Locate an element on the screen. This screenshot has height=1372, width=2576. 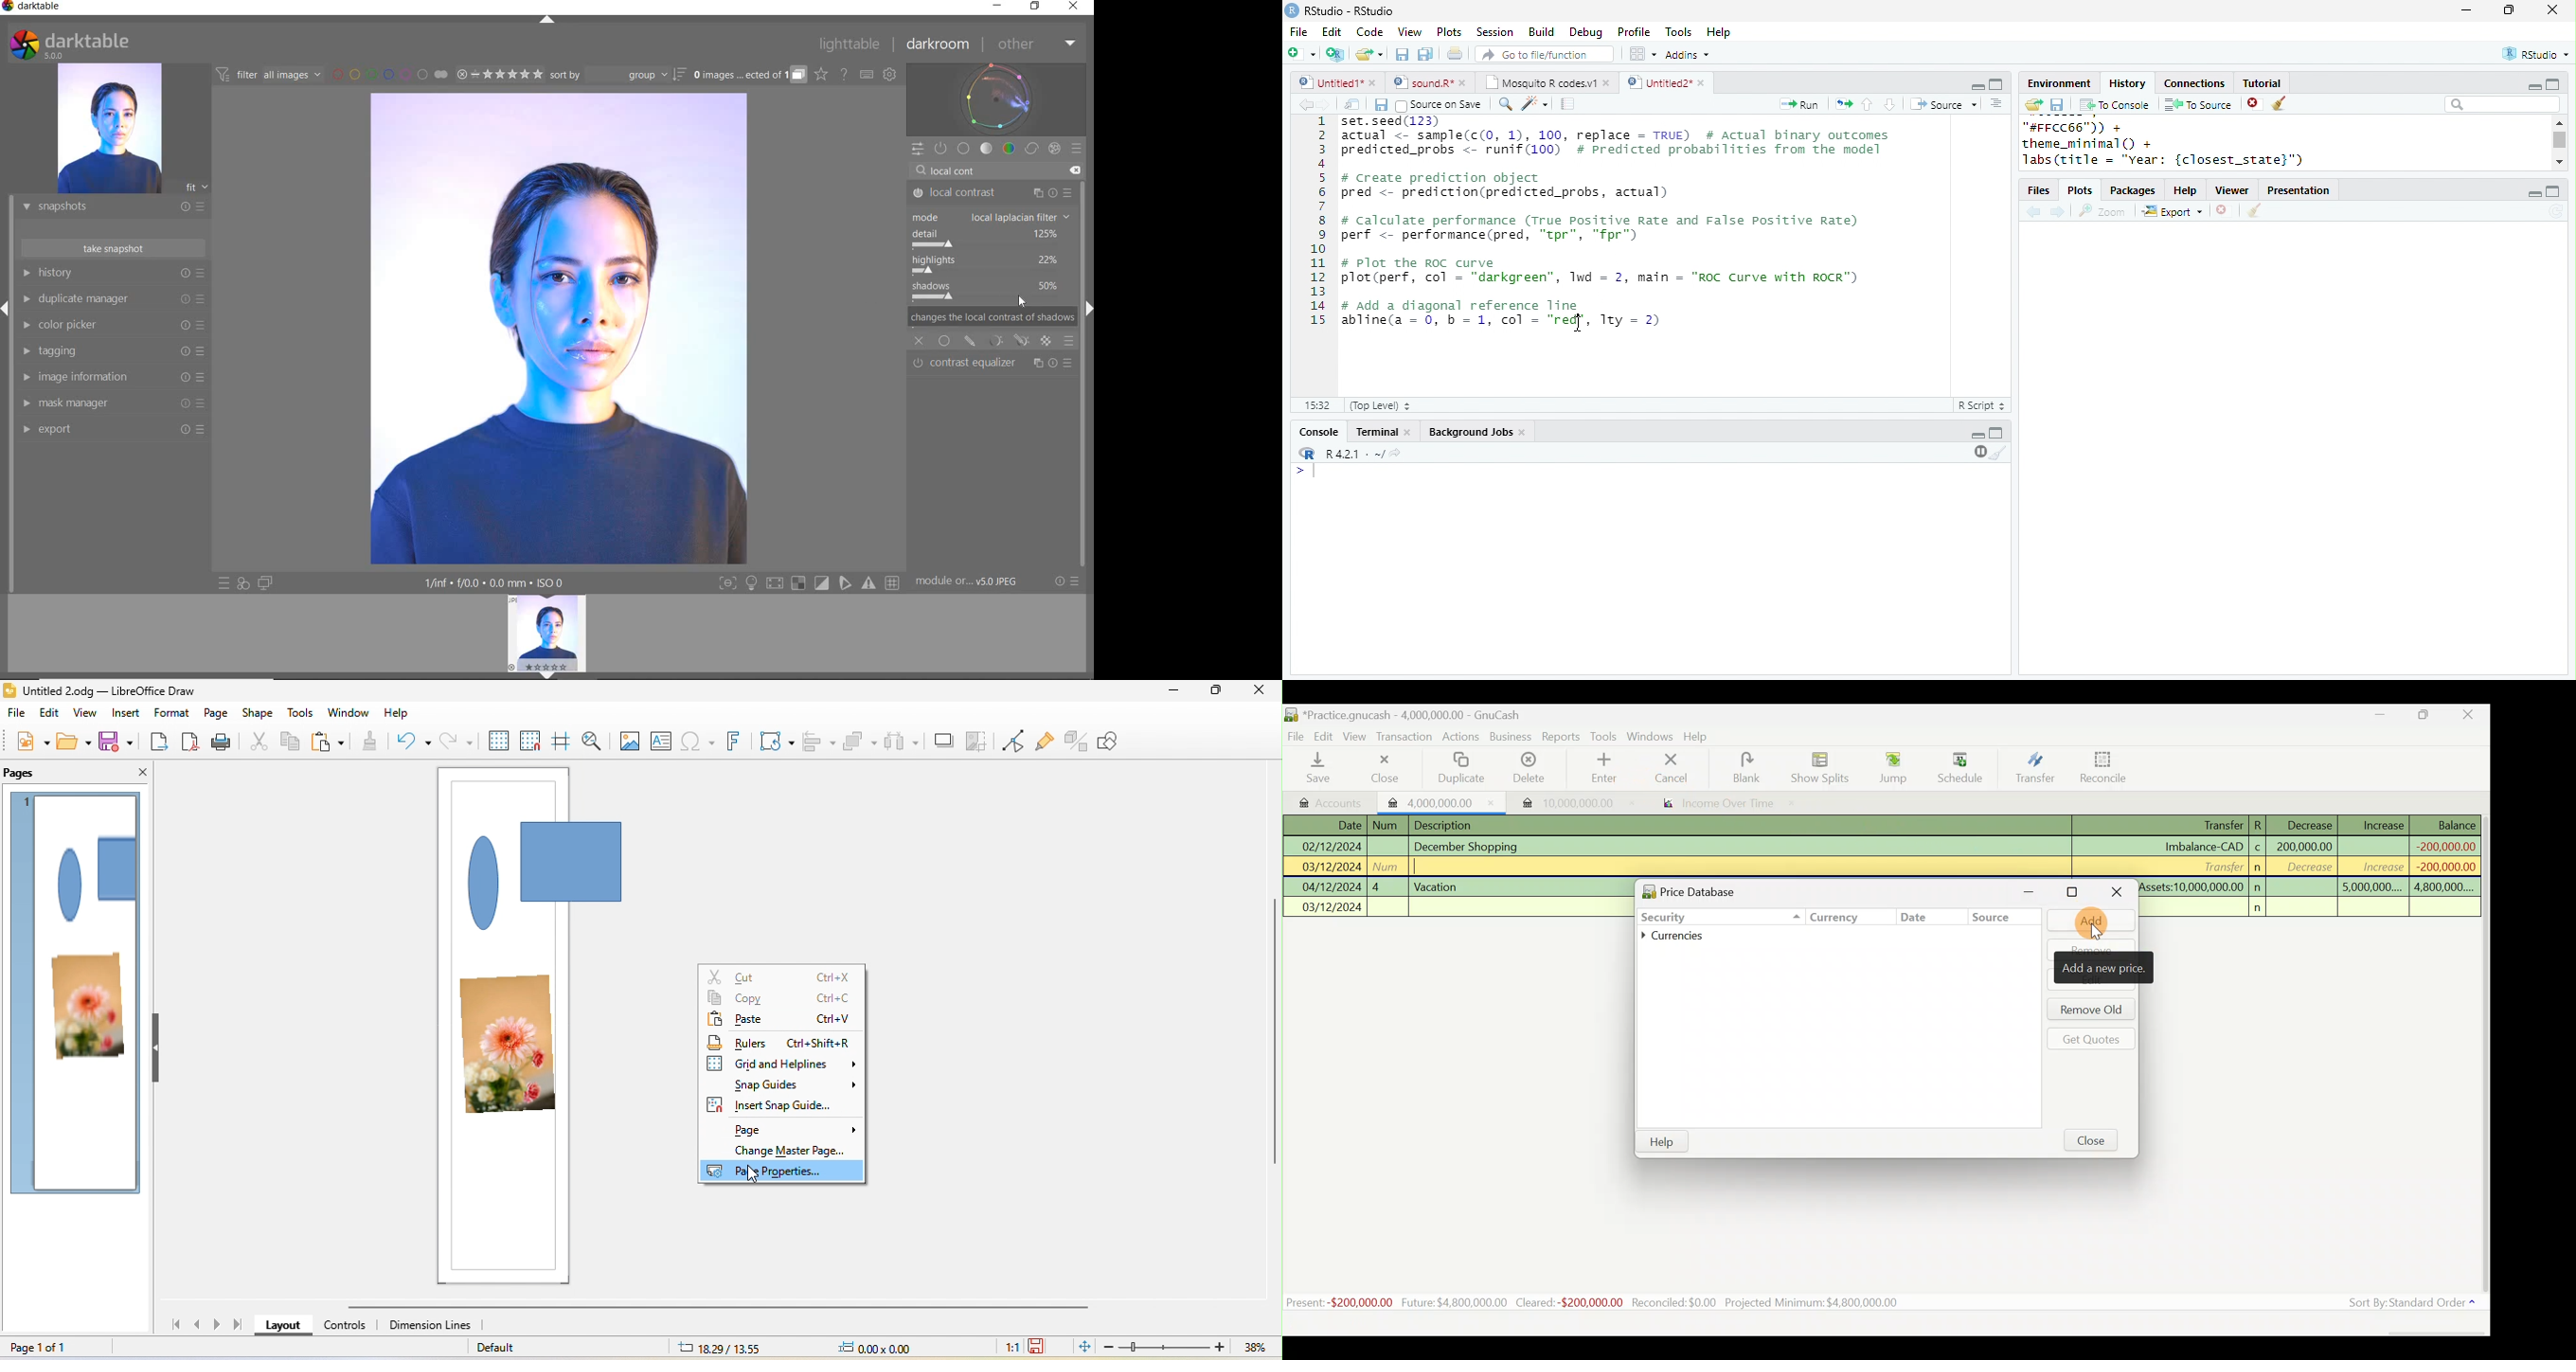
help is located at coordinates (2186, 191).